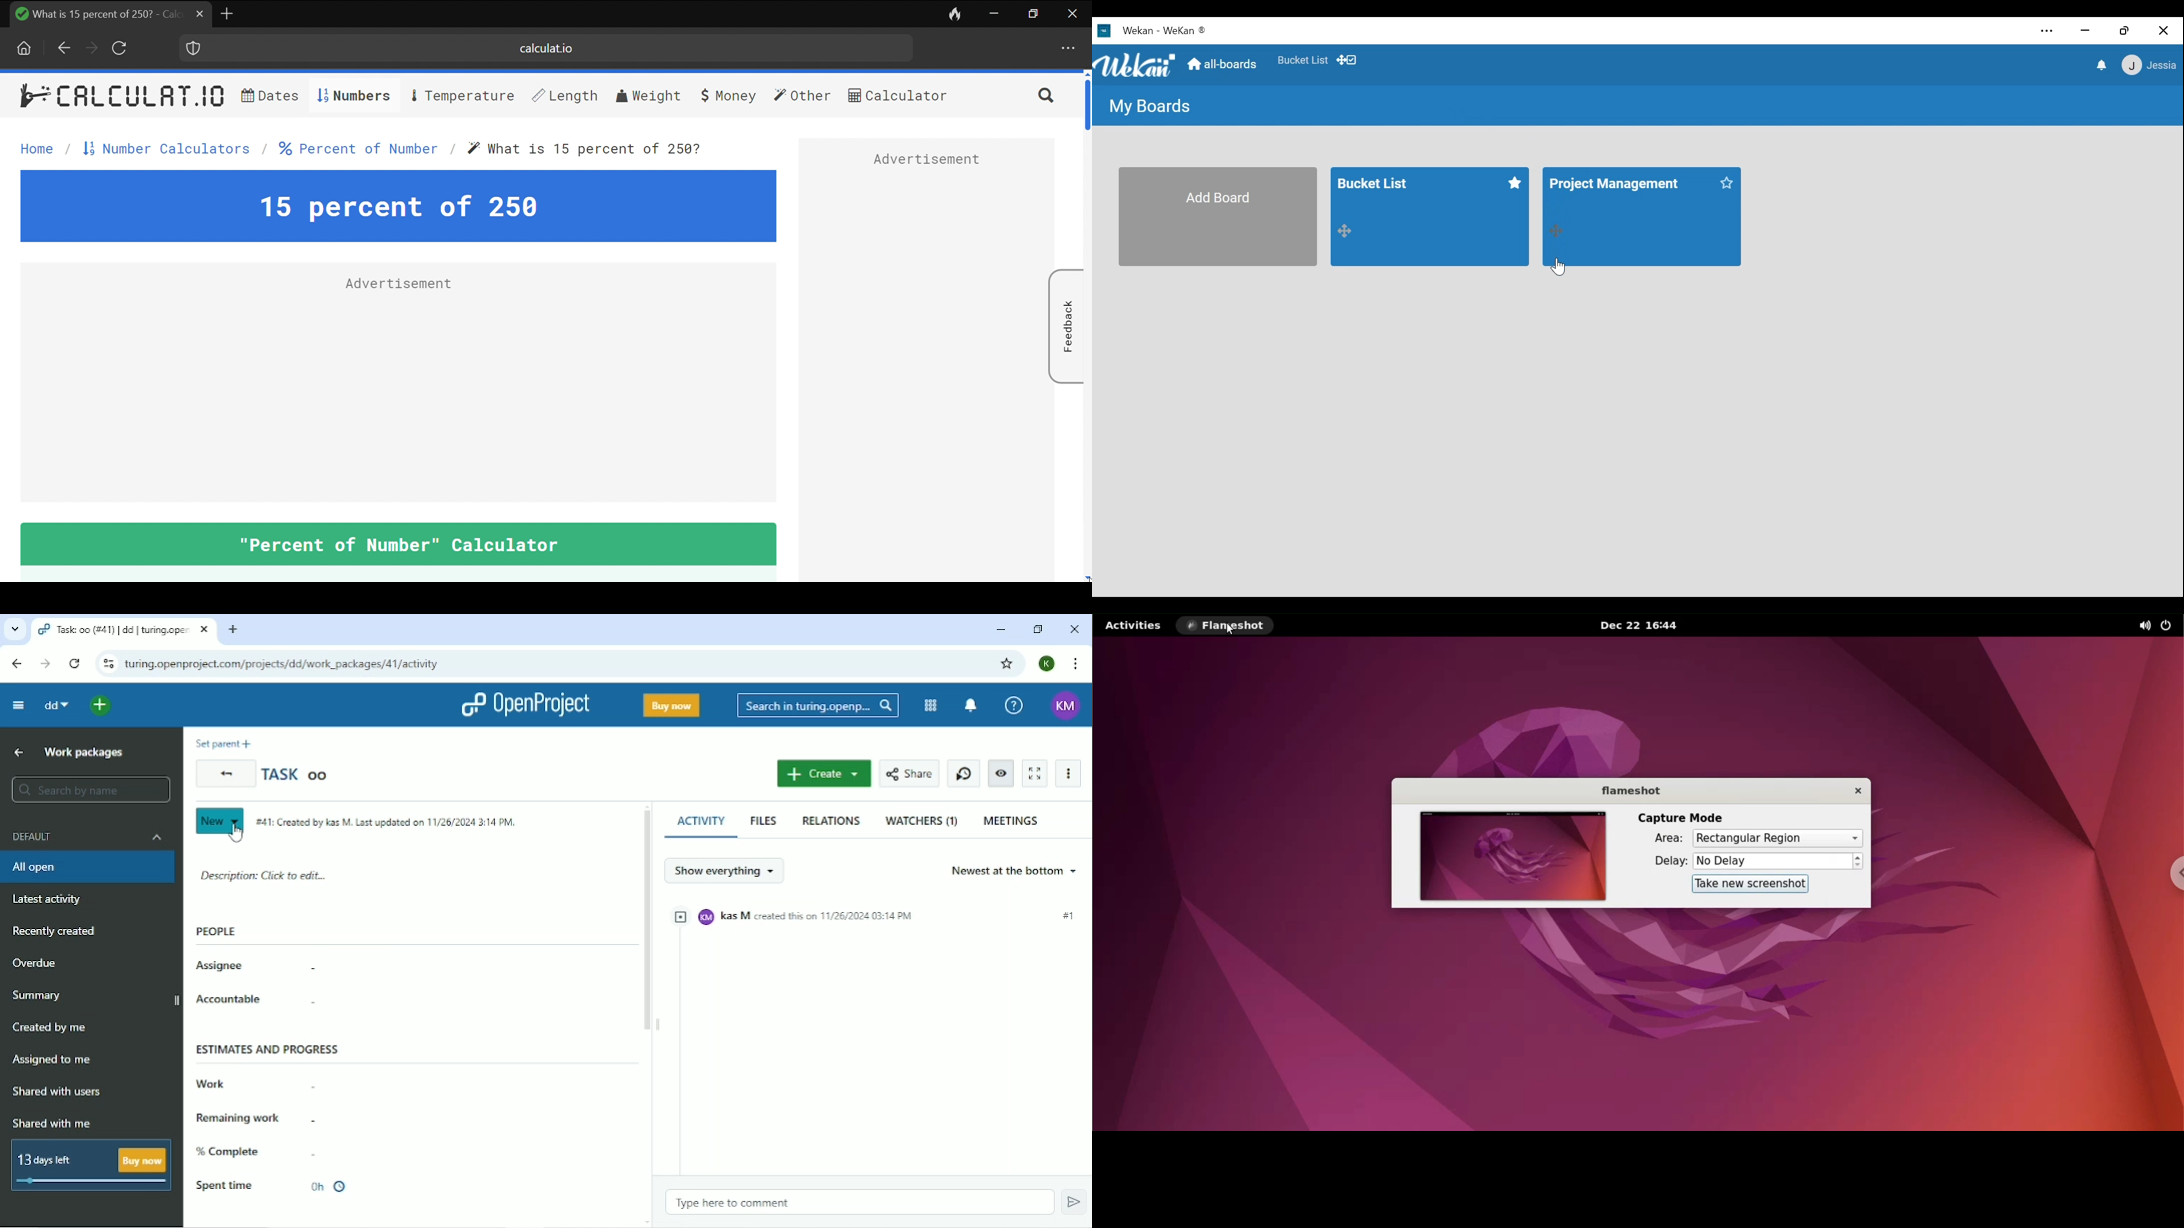 The image size is (2184, 1232). What do you see at coordinates (2087, 31) in the screenshot?
I see `close` at bounding box center [2087, 31].